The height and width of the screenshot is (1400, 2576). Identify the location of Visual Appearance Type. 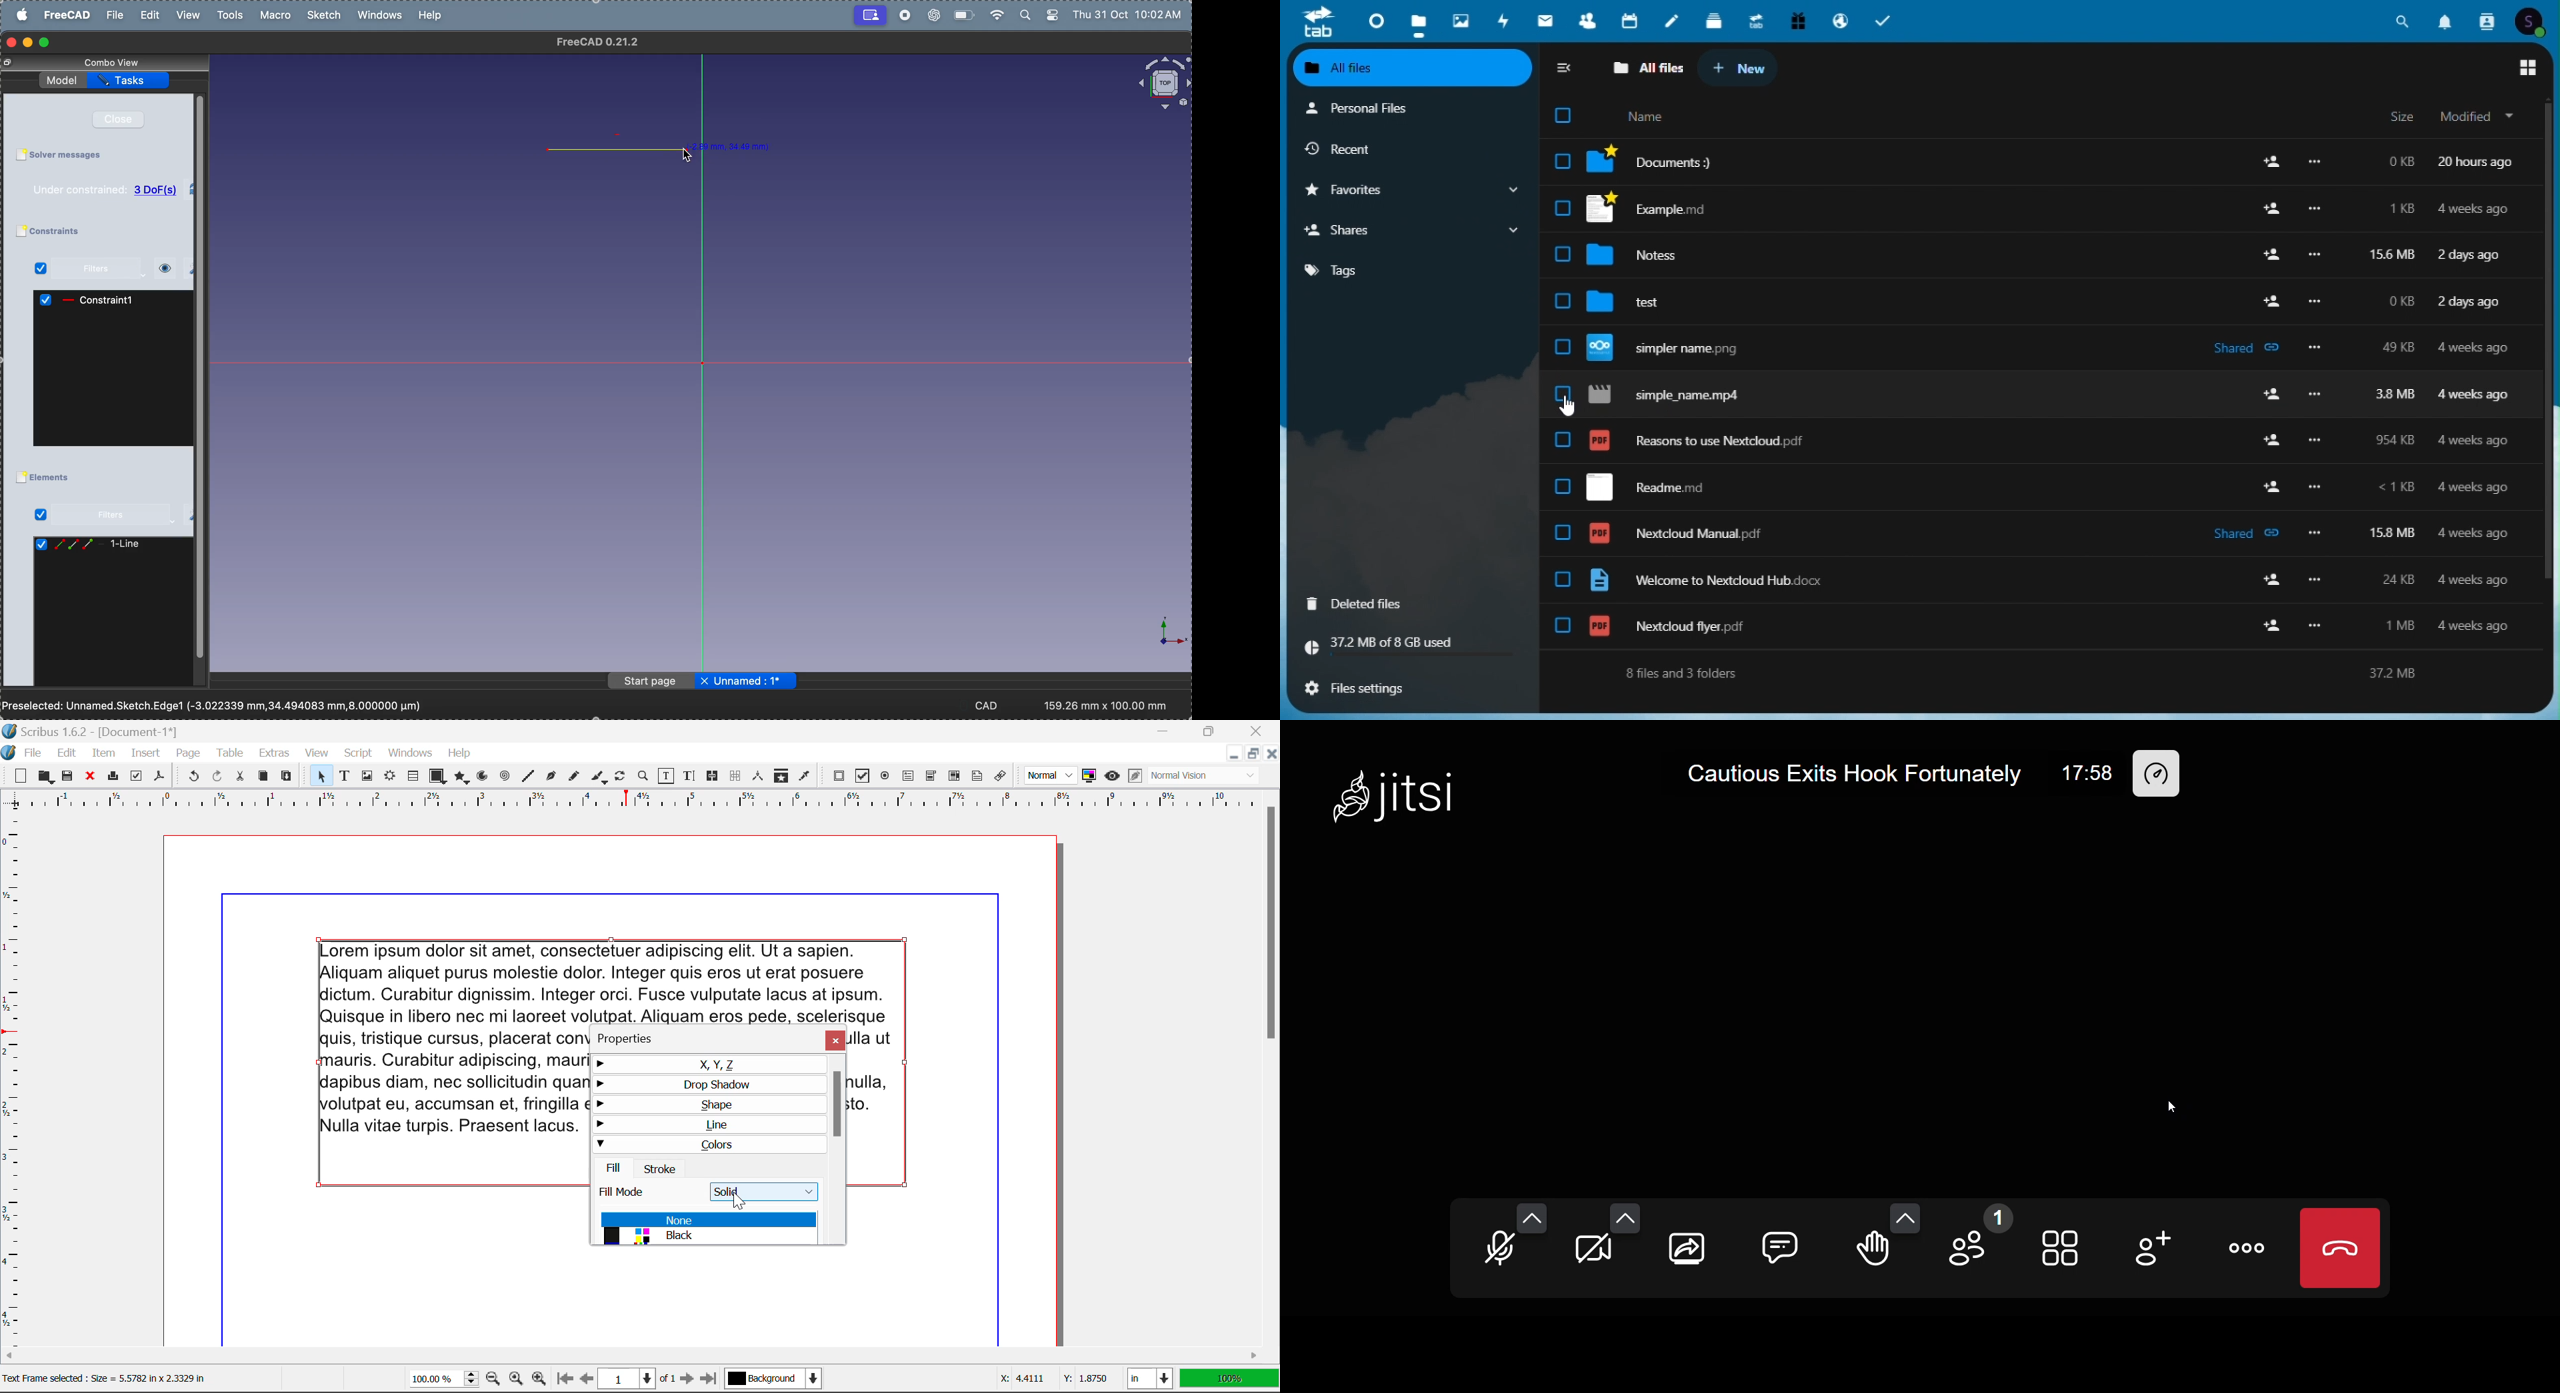
(1205, 777).